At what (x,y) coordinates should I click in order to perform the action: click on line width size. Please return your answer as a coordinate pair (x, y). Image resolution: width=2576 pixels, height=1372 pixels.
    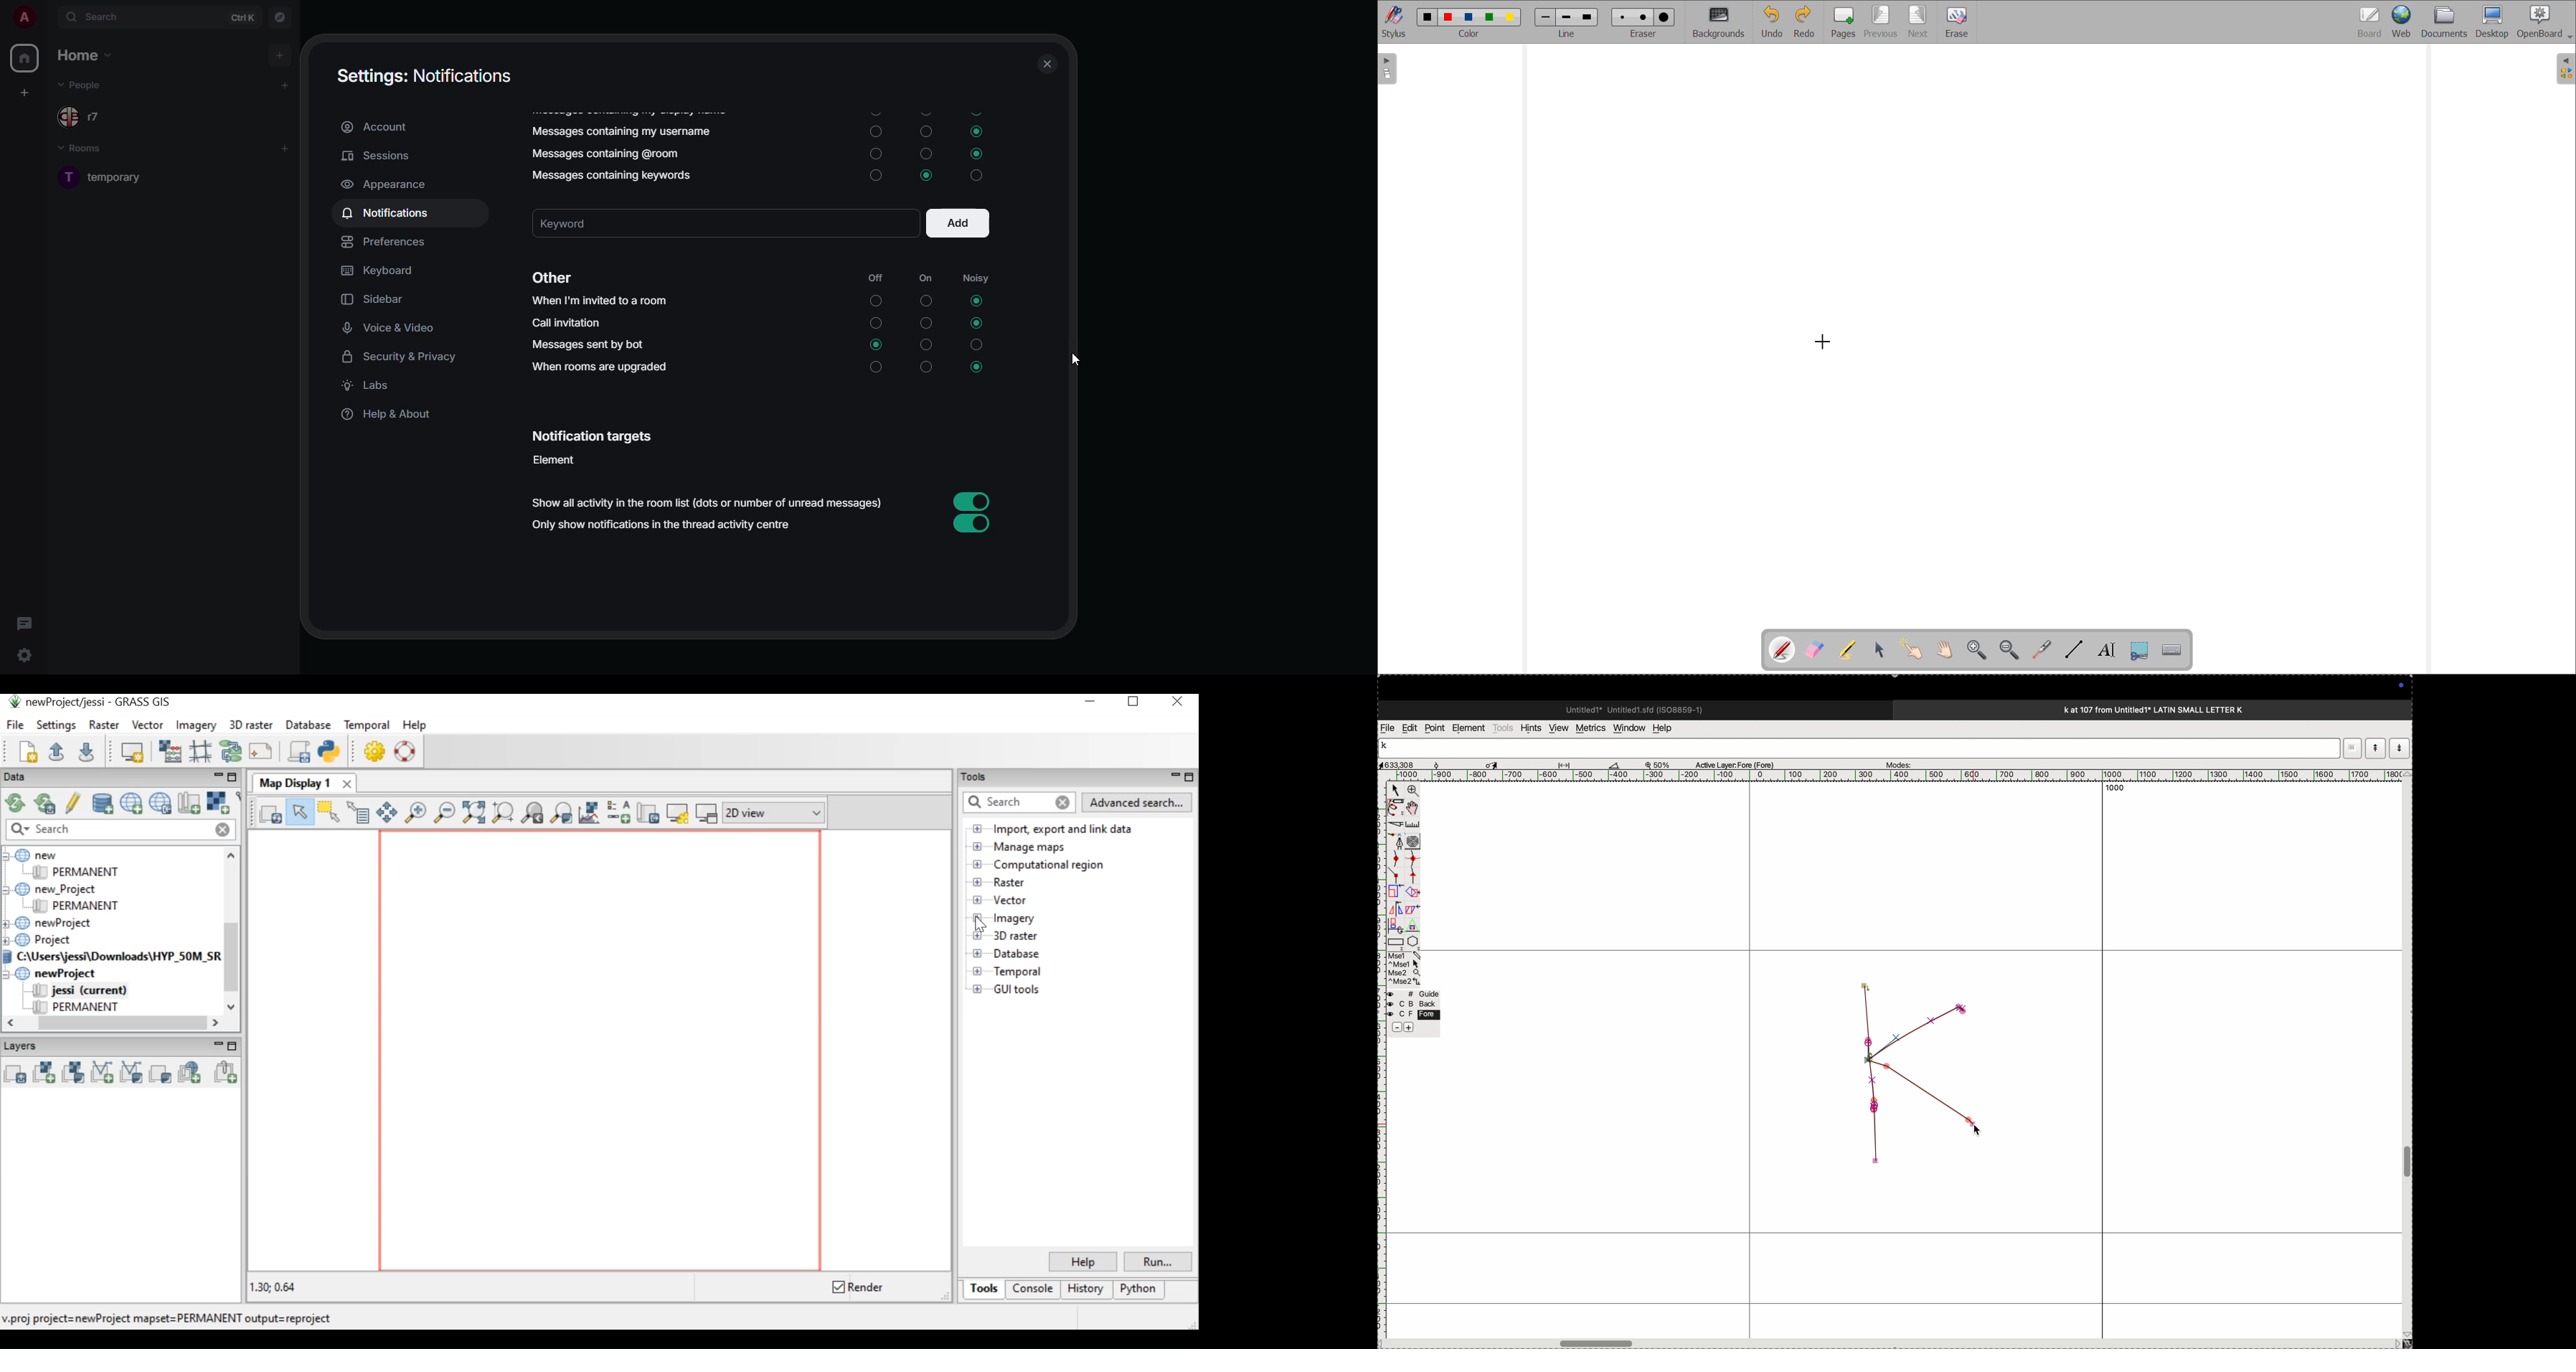
    Looking at the image, I should click on (1547, 18).